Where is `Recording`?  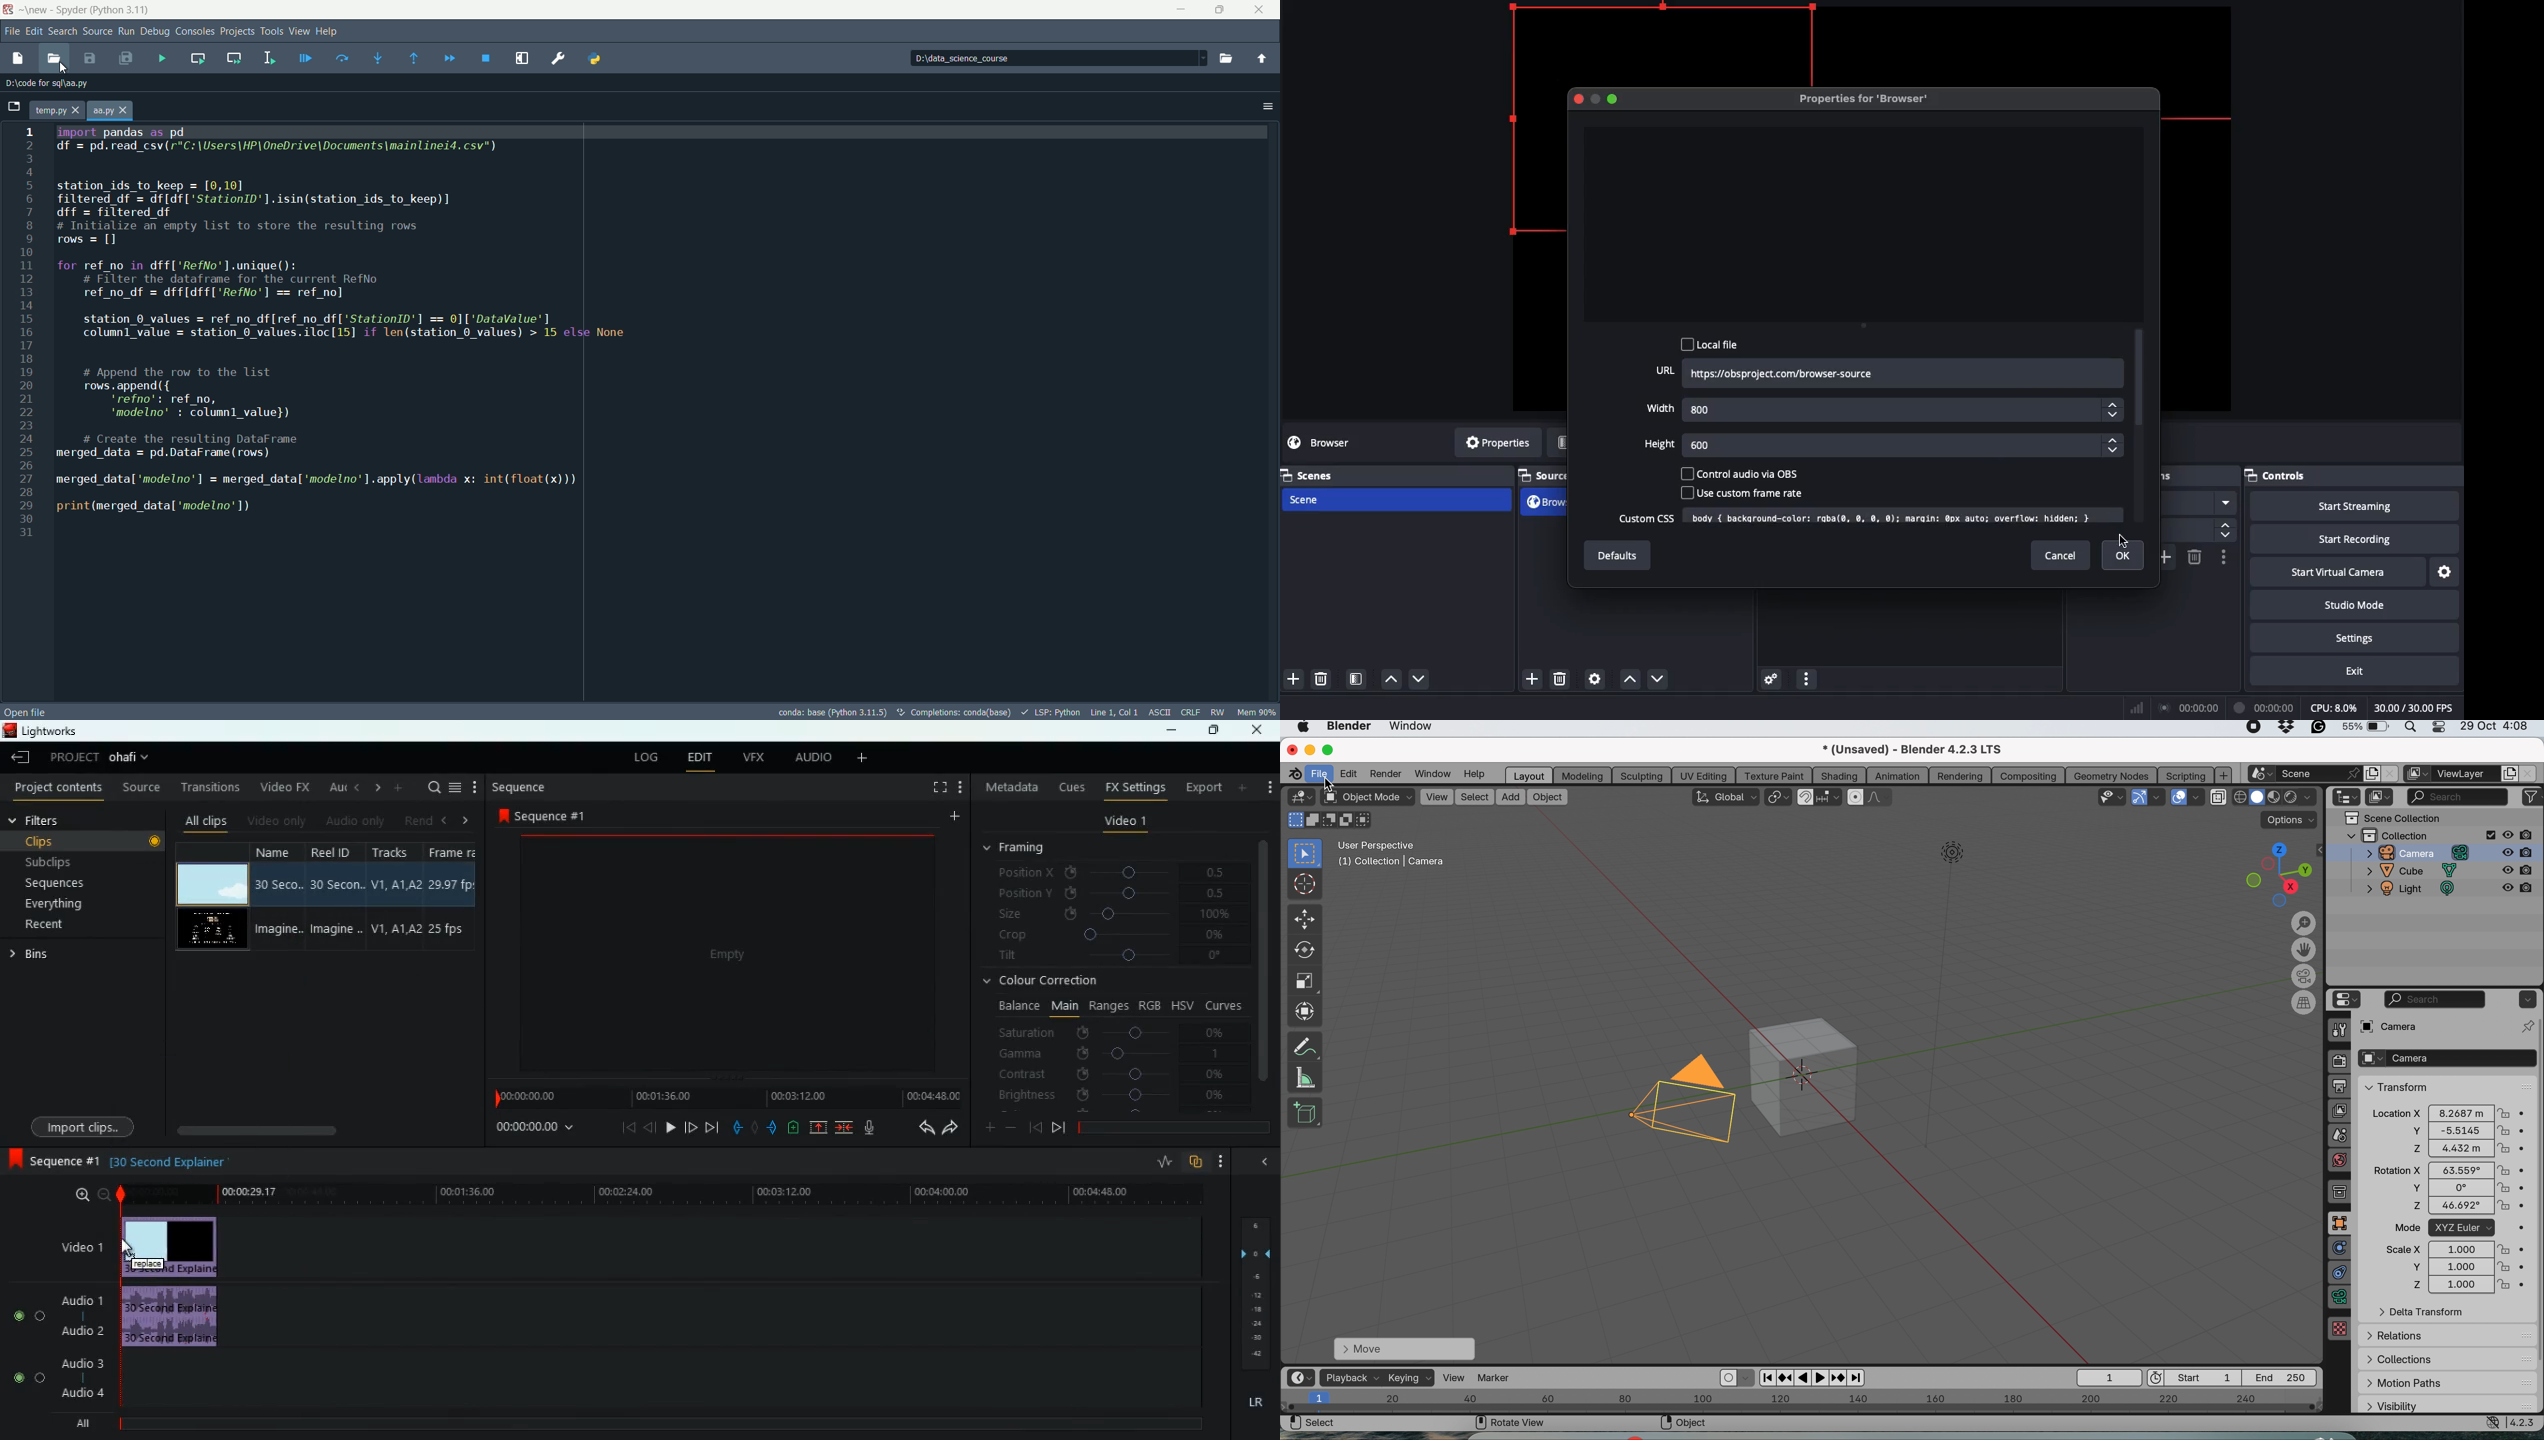
Recording is located at coordinates (2263, 708).